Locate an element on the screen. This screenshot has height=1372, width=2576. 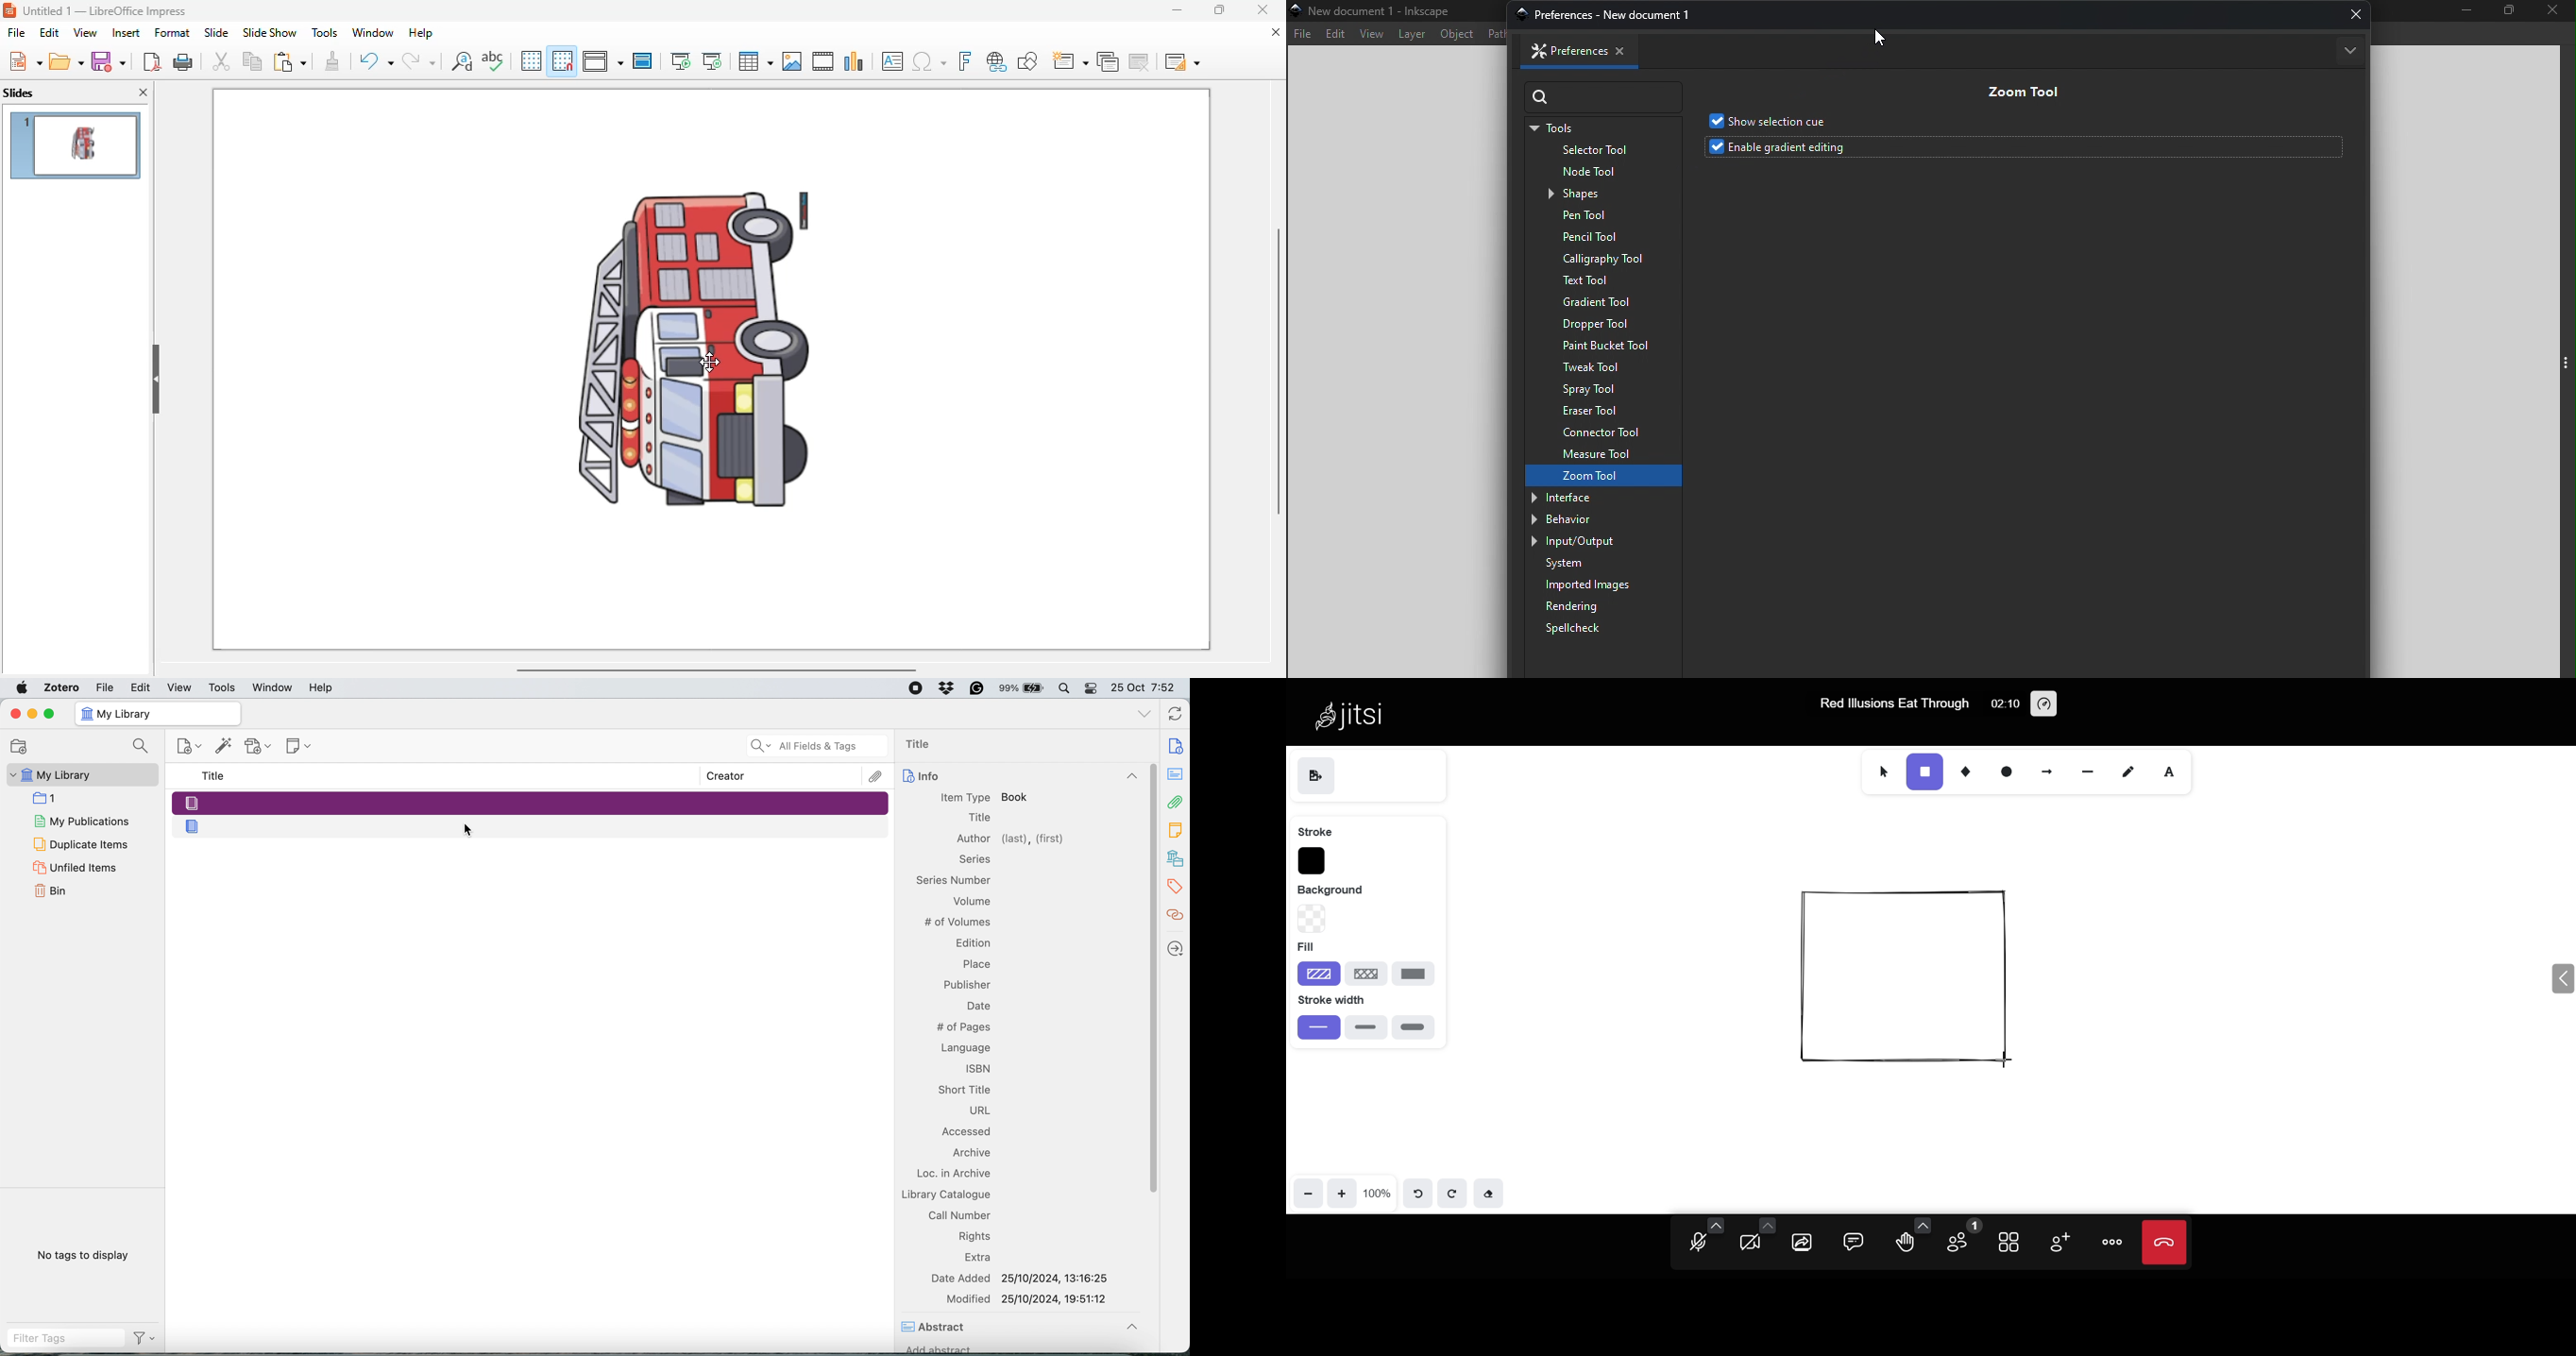
Minimize is located at coordinates (31, 714).